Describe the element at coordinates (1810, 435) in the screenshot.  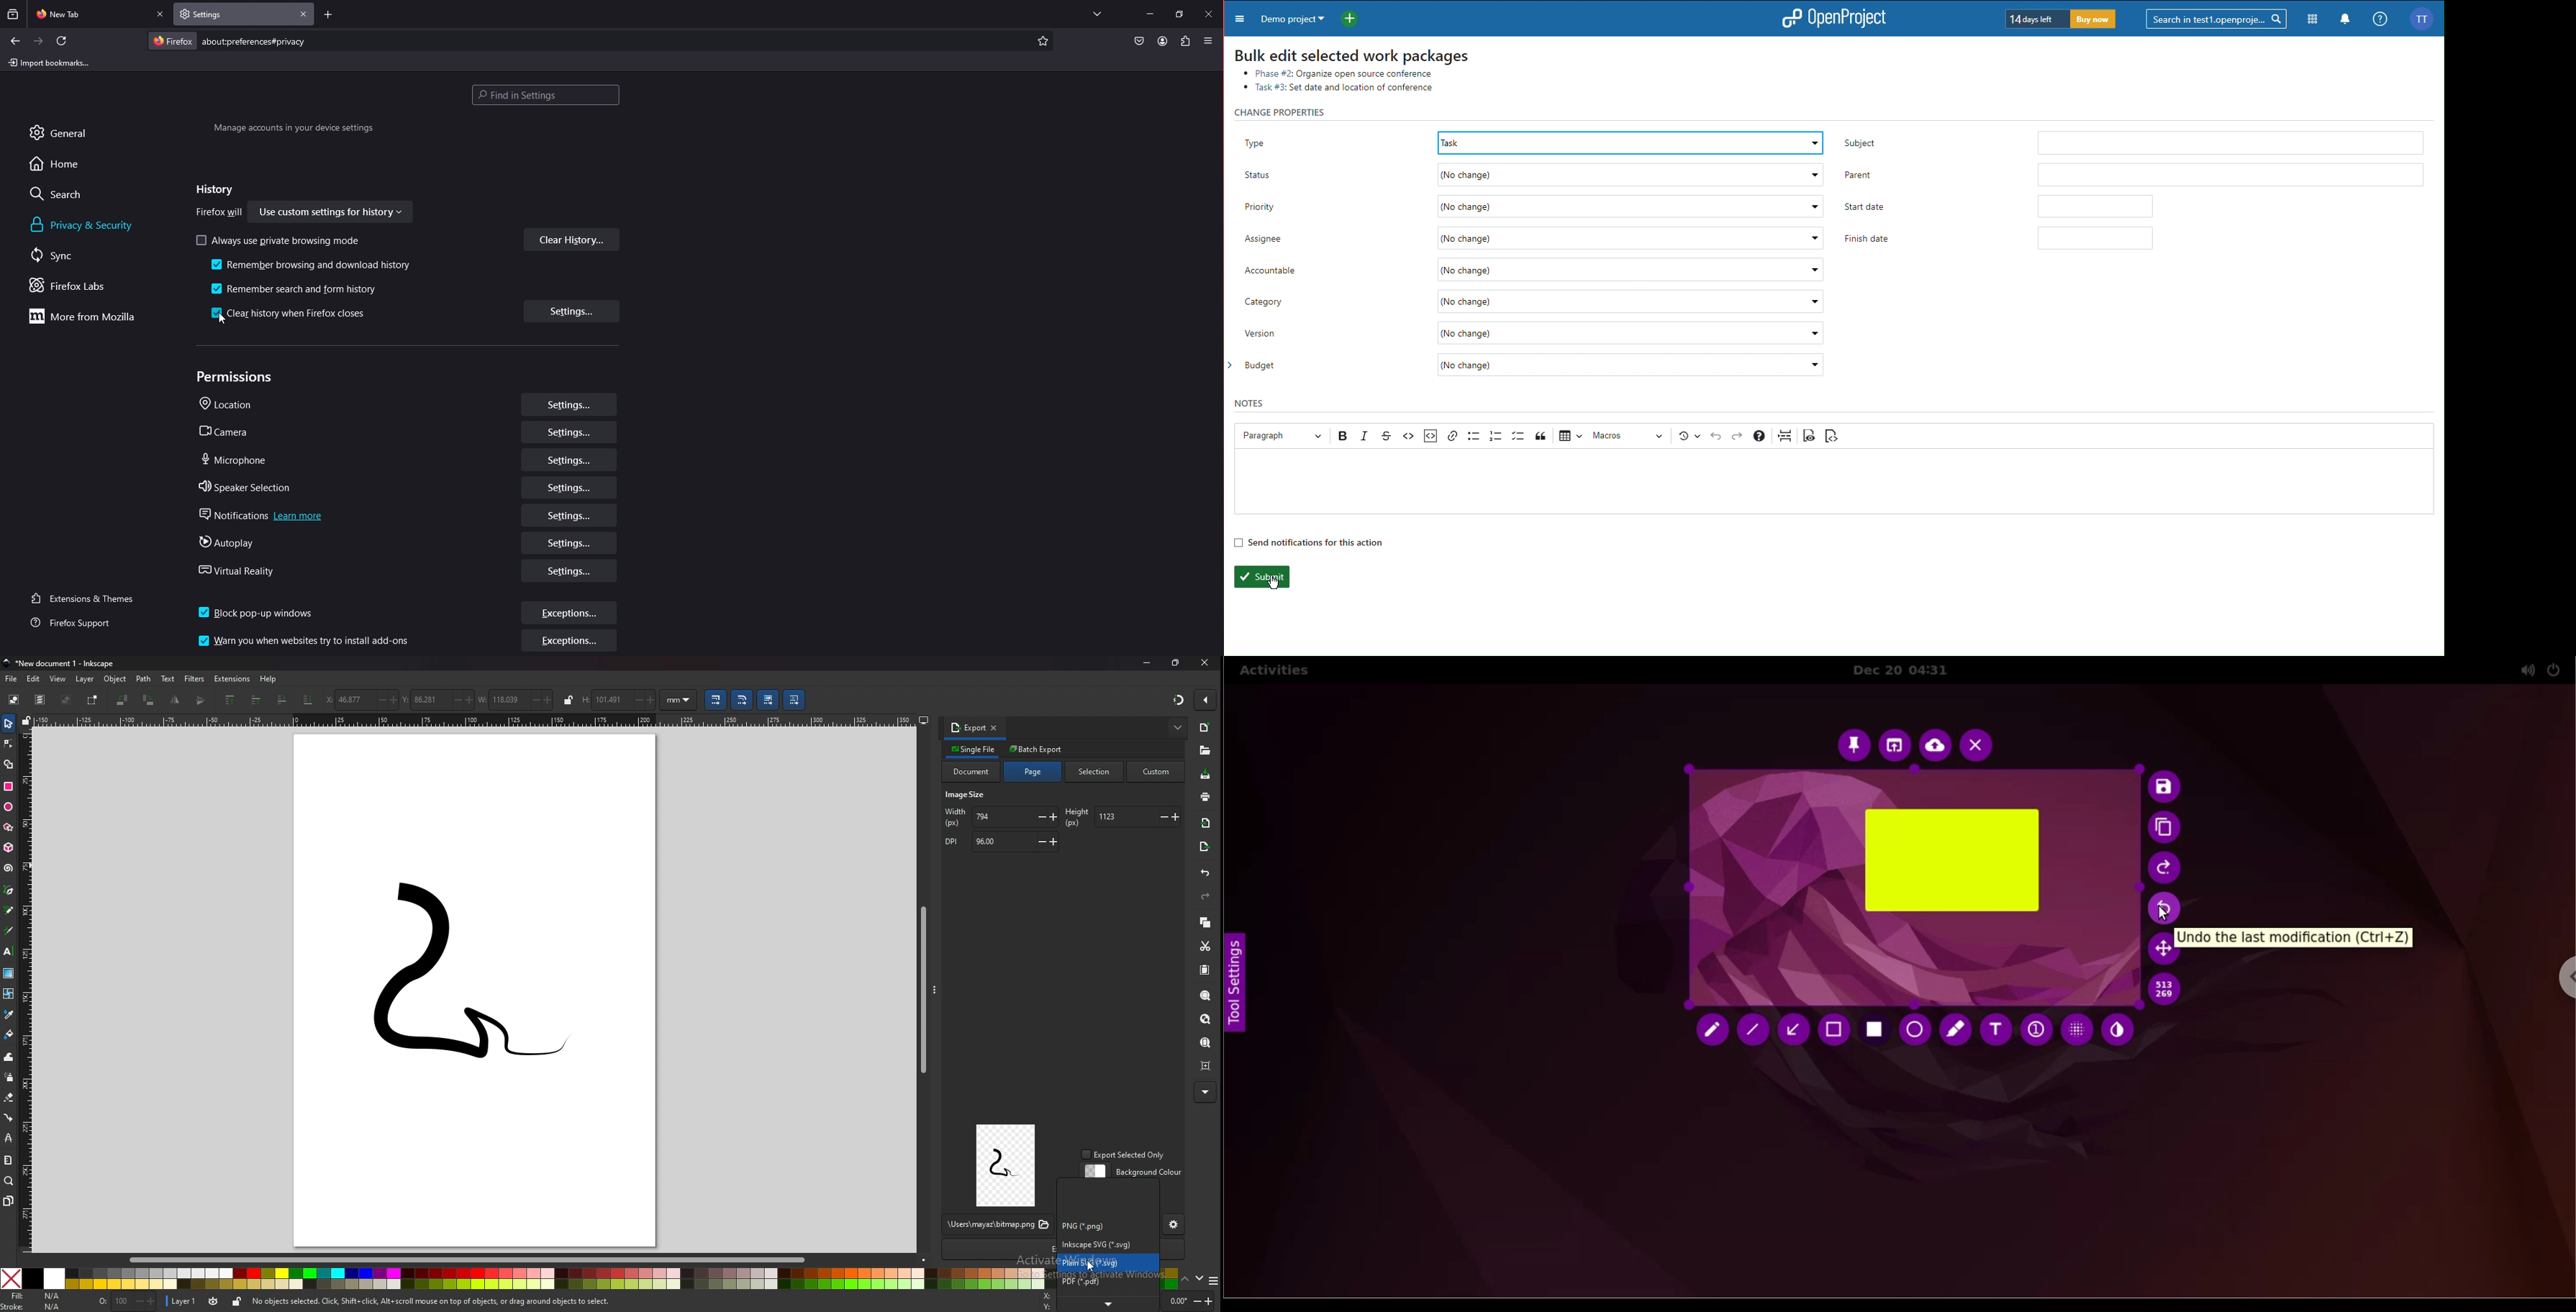
I see `Page View` at that location.